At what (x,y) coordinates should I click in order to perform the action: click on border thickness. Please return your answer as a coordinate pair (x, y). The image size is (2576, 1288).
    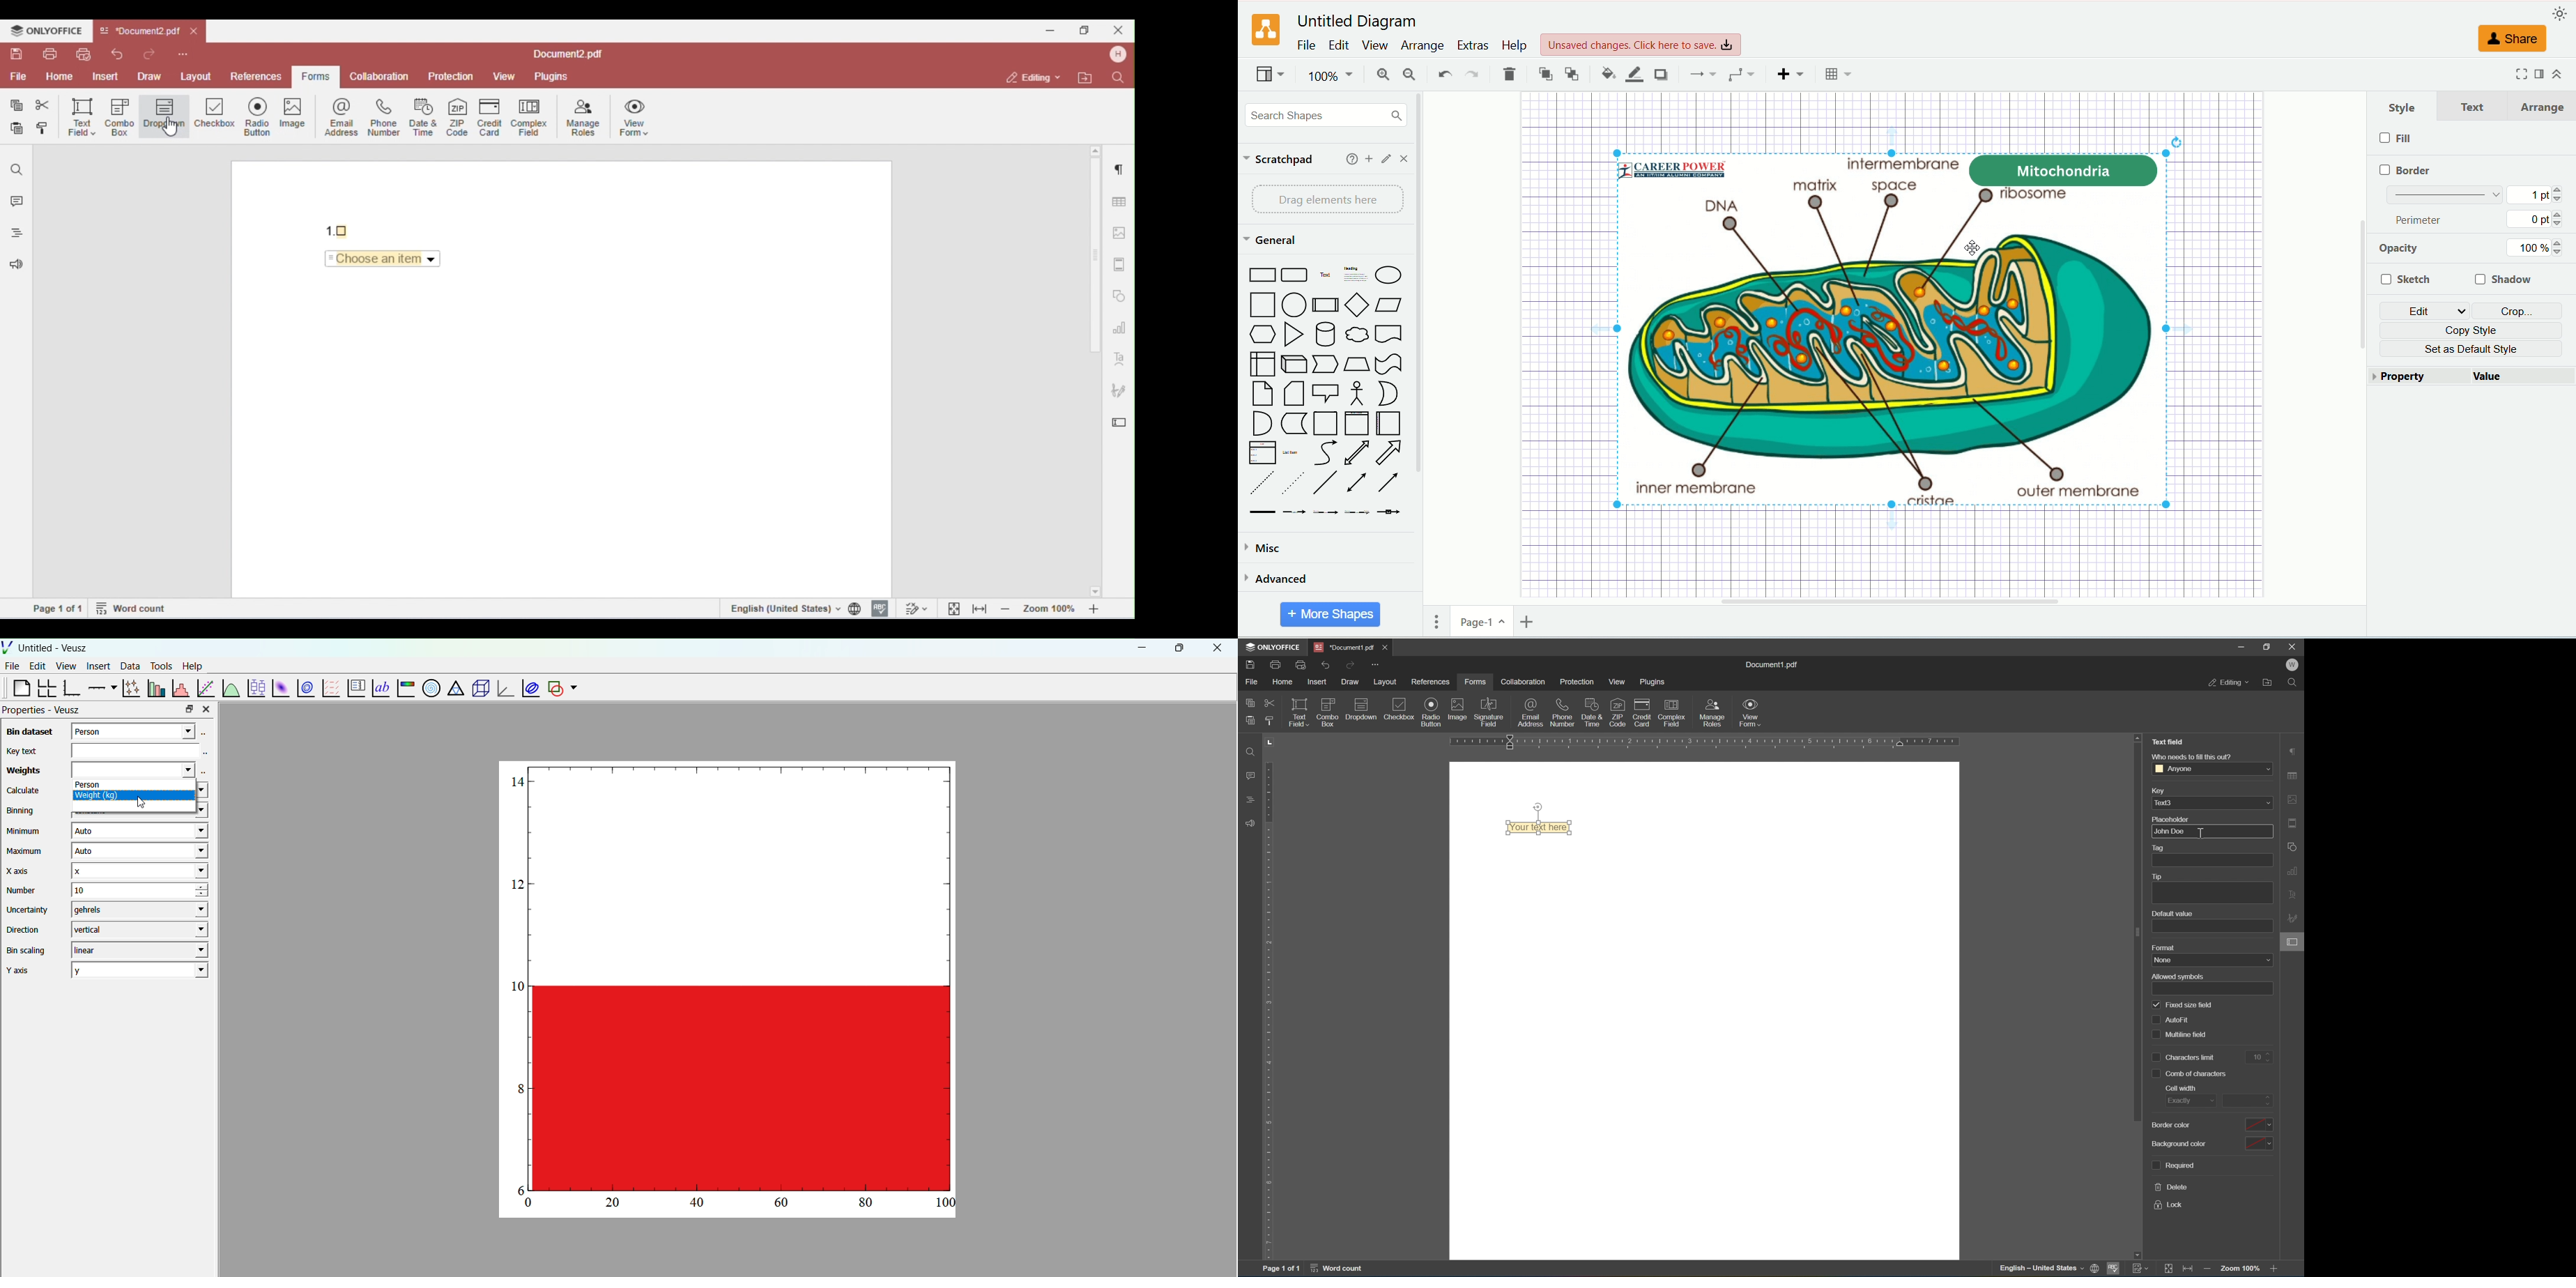
    Looking at the image, I should click on (2475, 194).